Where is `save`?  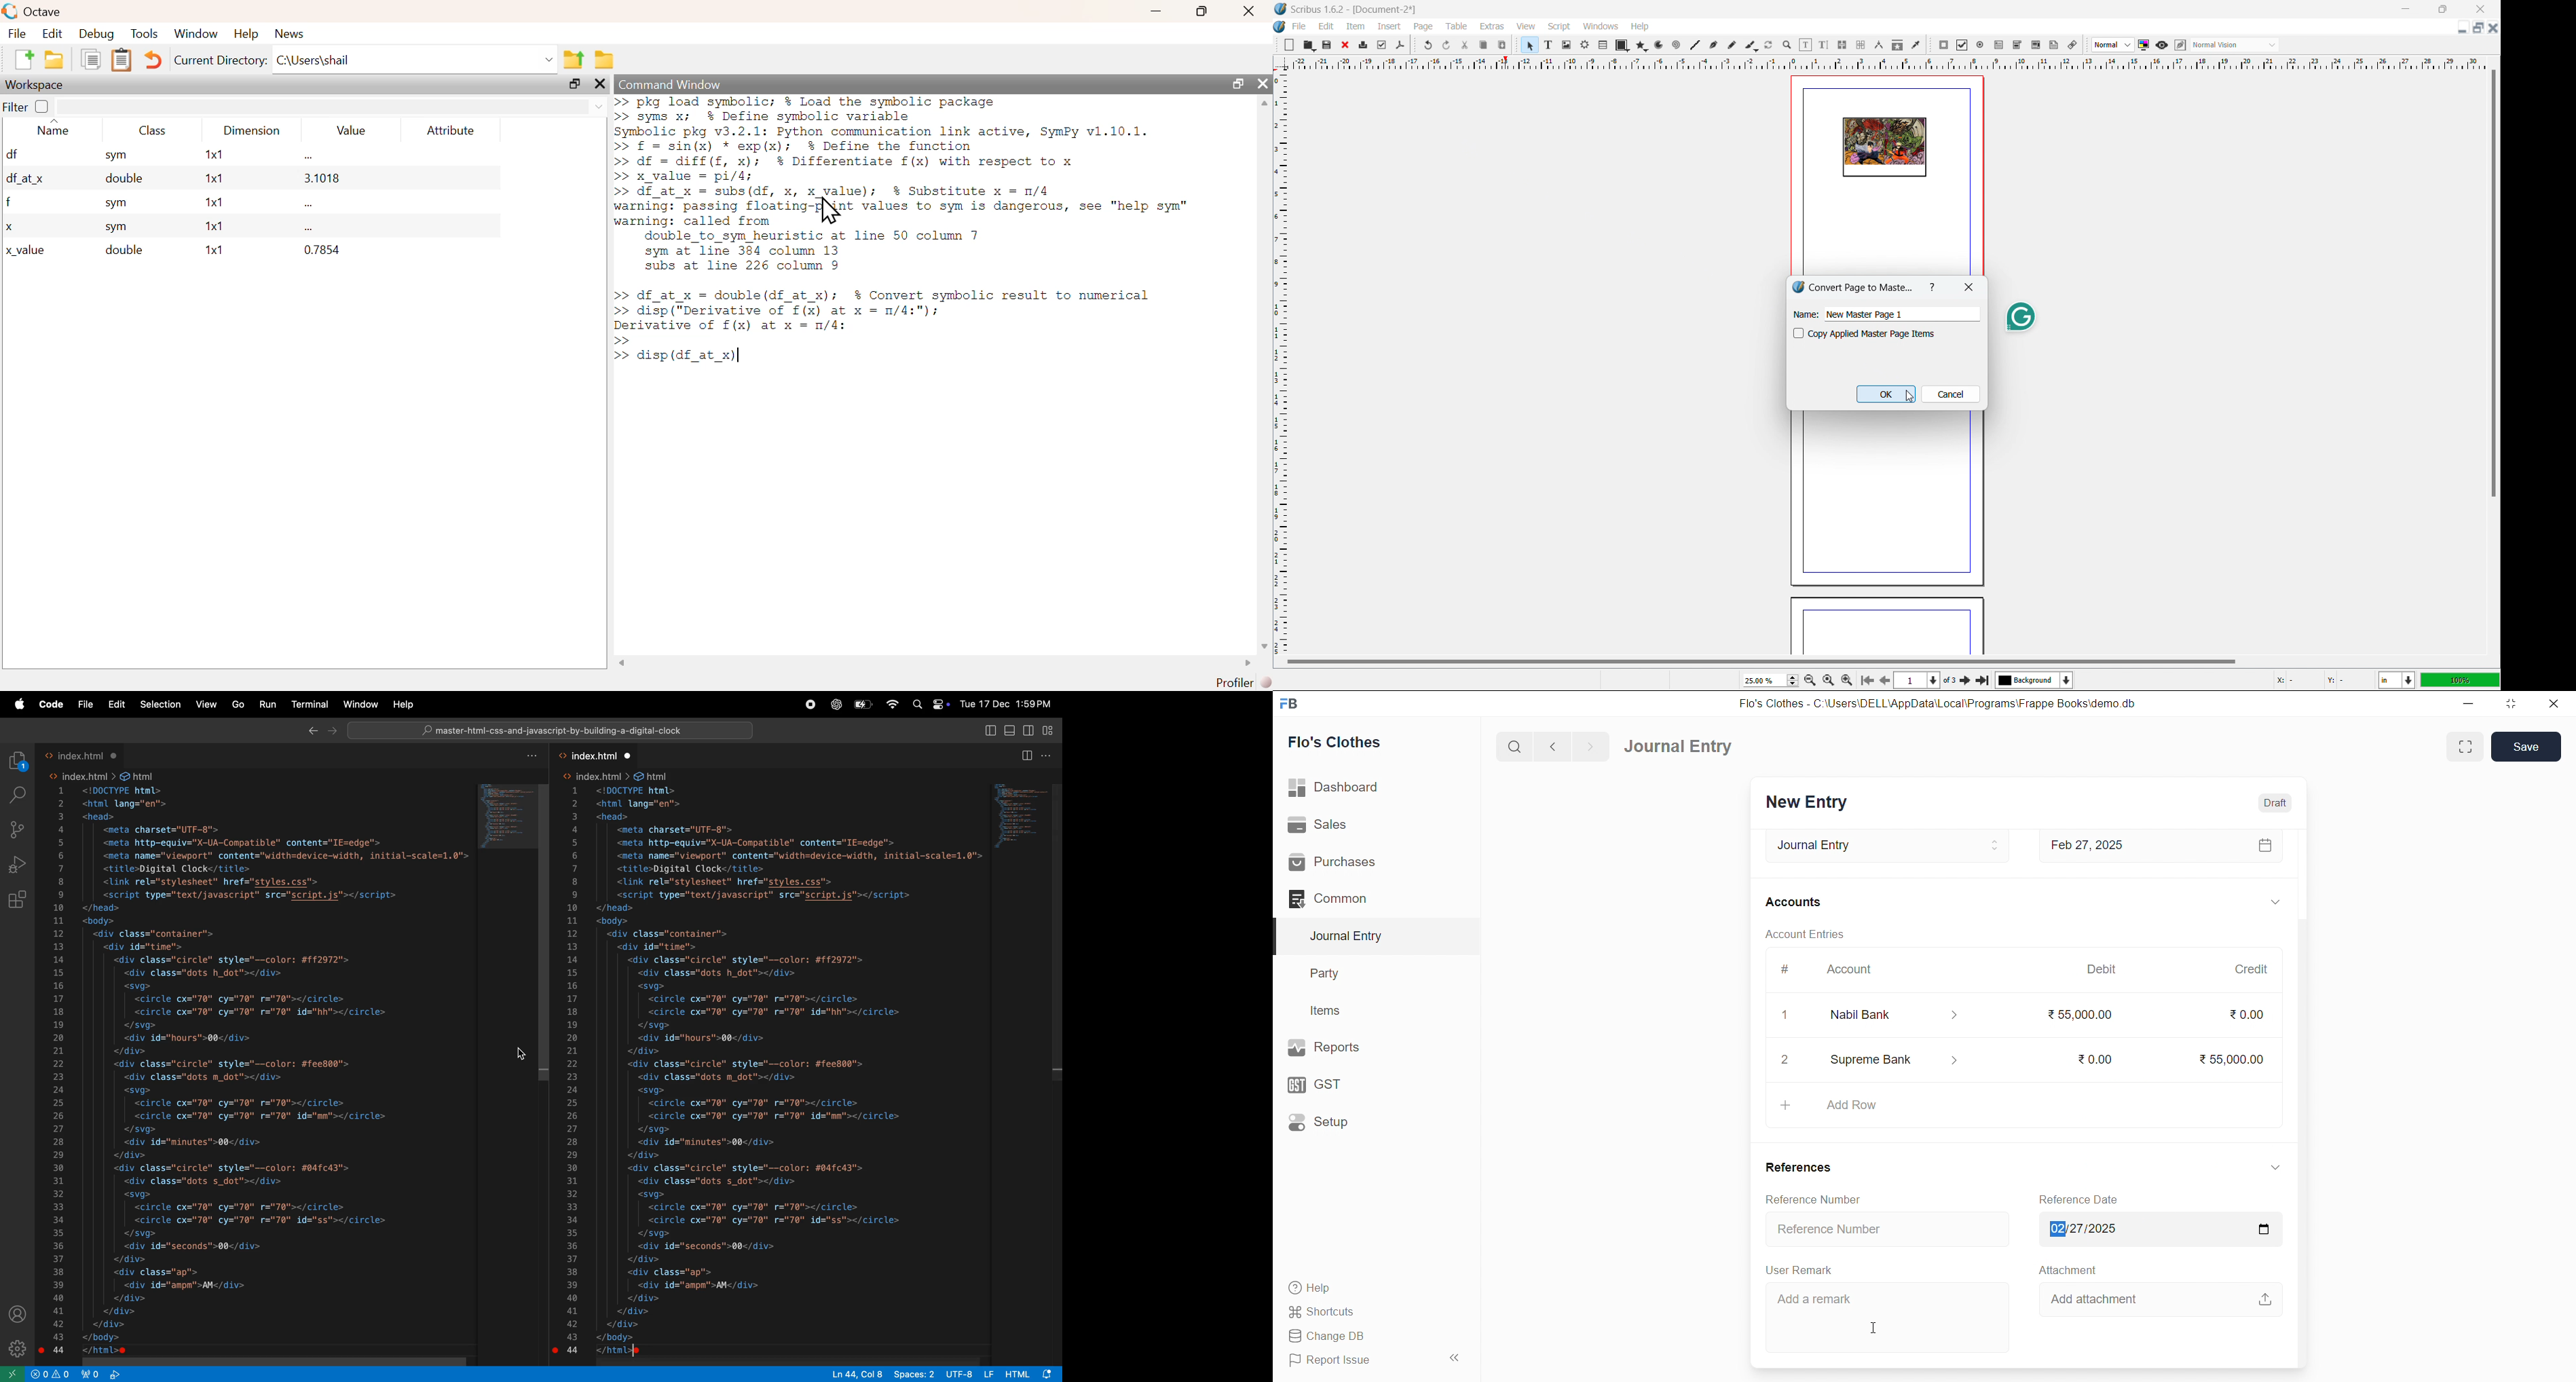 save is located at coordinates (1328, 44).